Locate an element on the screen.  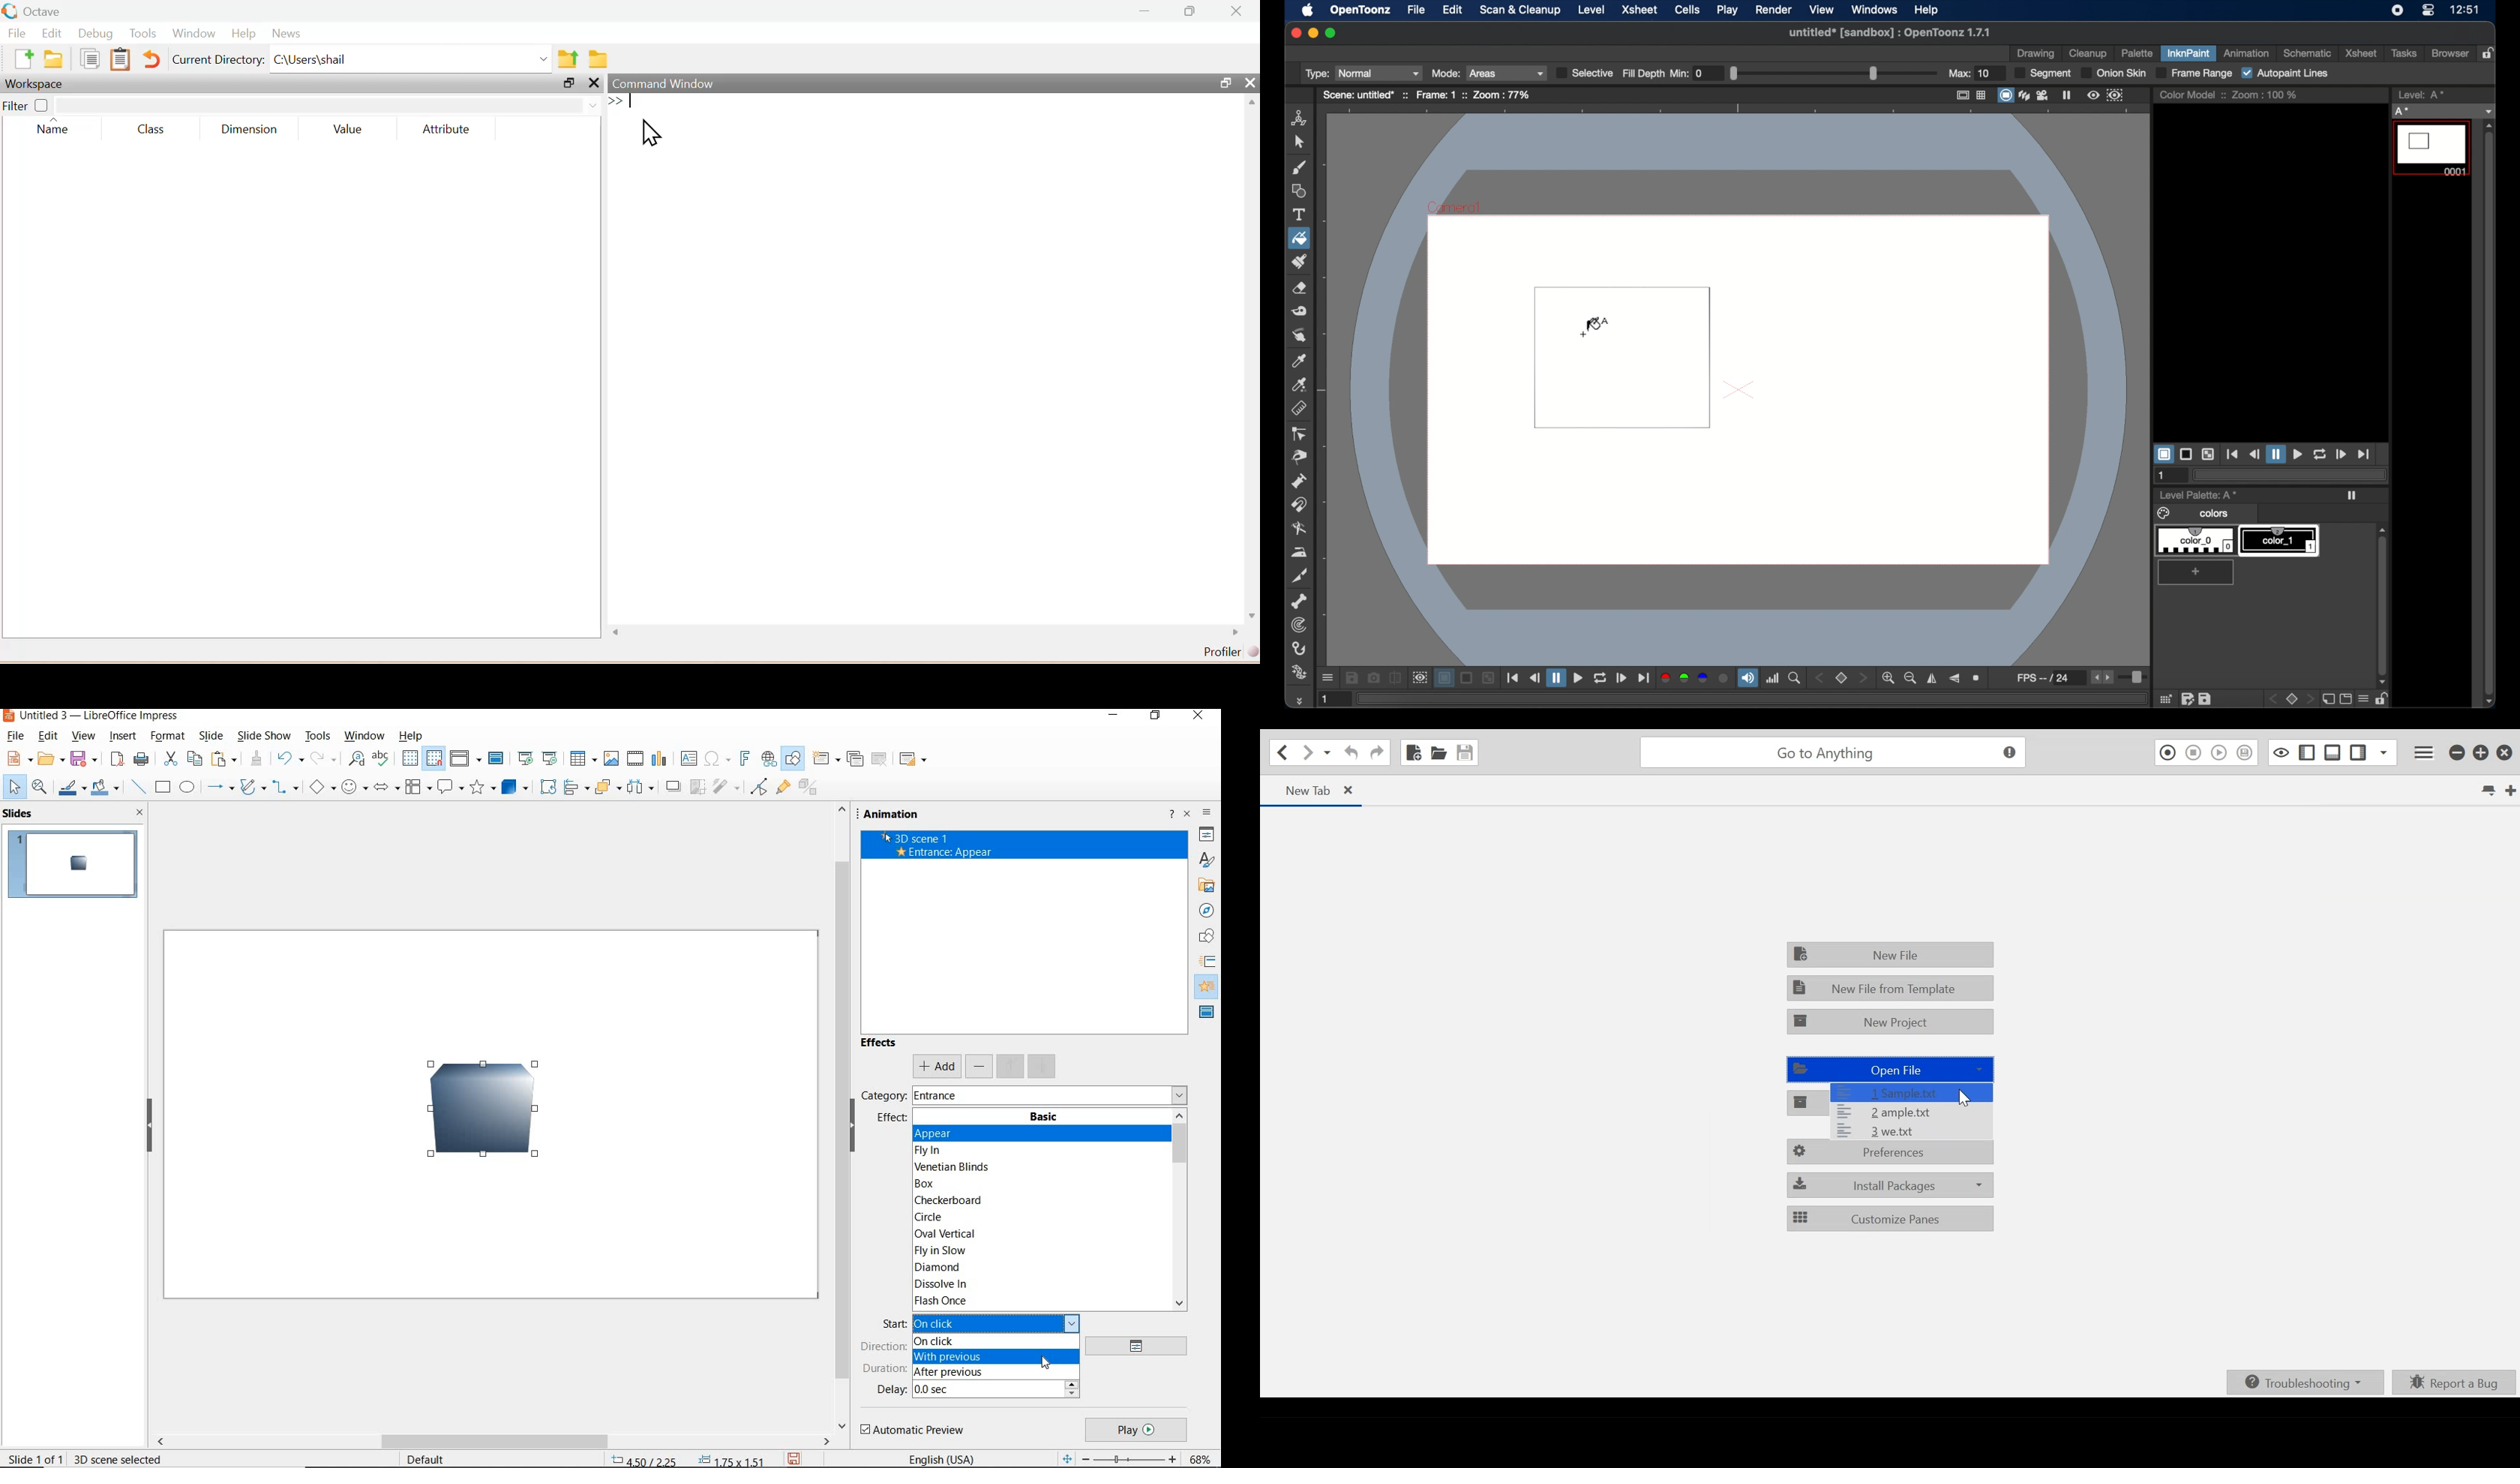
start from current slide is located at coordinates (550, 758).